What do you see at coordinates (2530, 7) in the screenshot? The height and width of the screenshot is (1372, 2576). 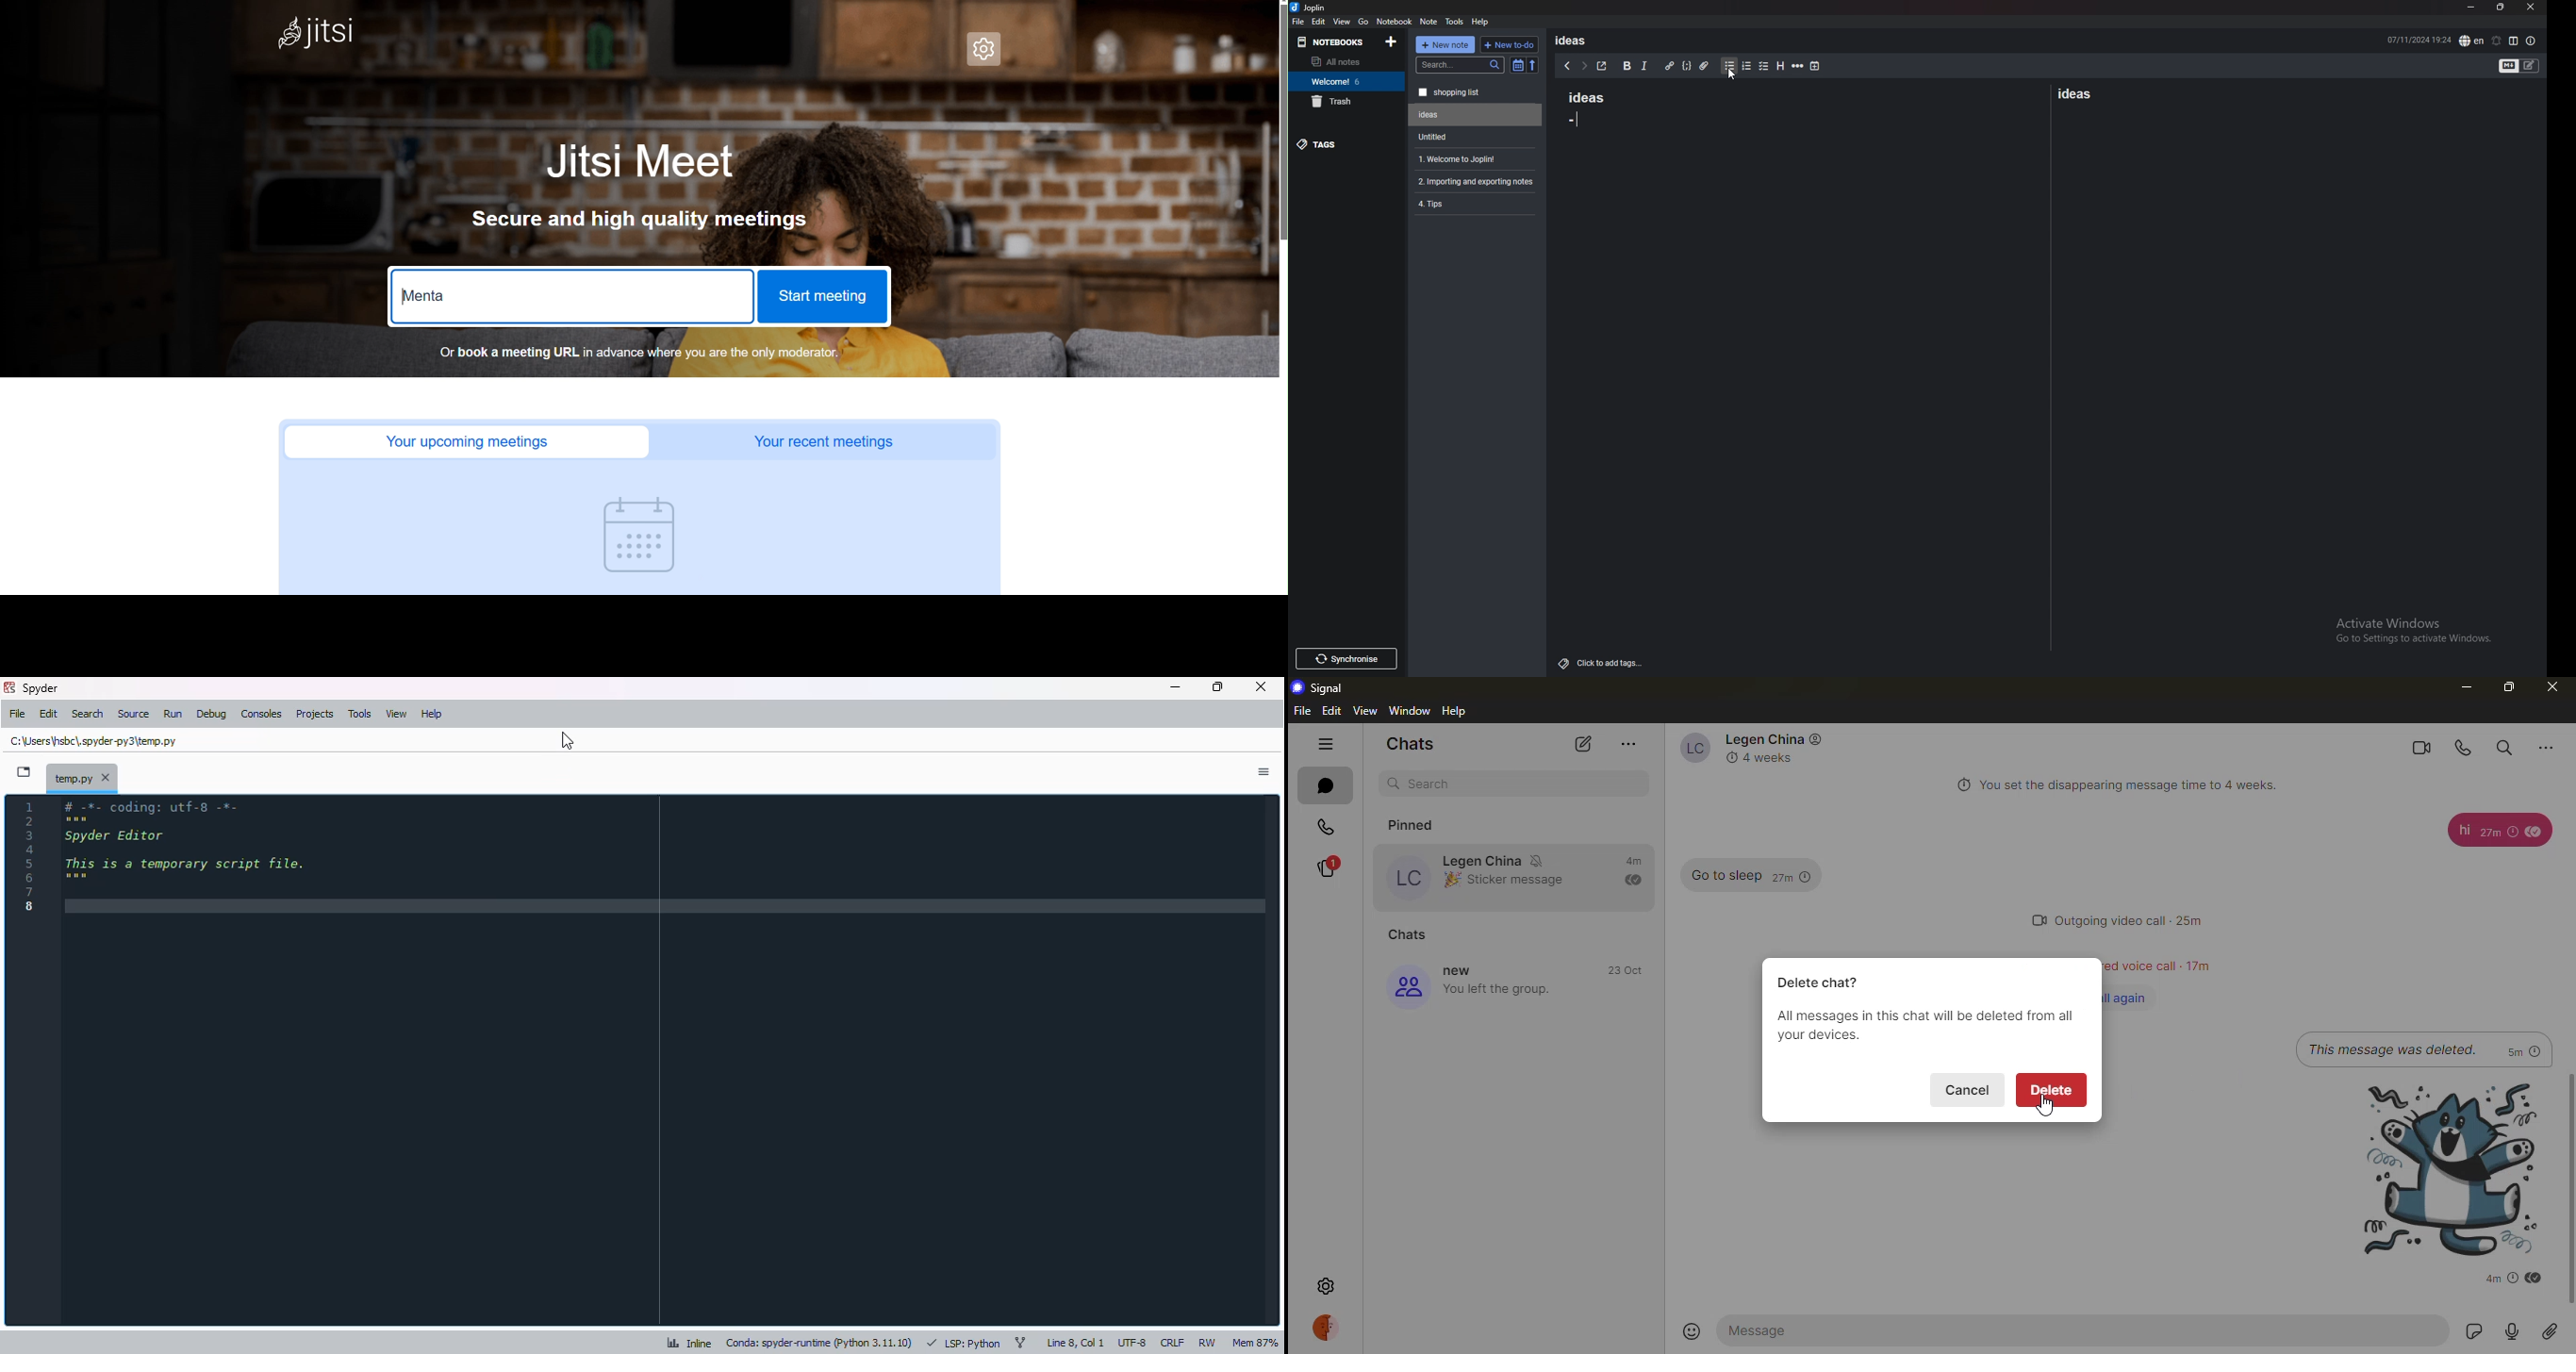 I see `close` at bounding box center [2530, 7].